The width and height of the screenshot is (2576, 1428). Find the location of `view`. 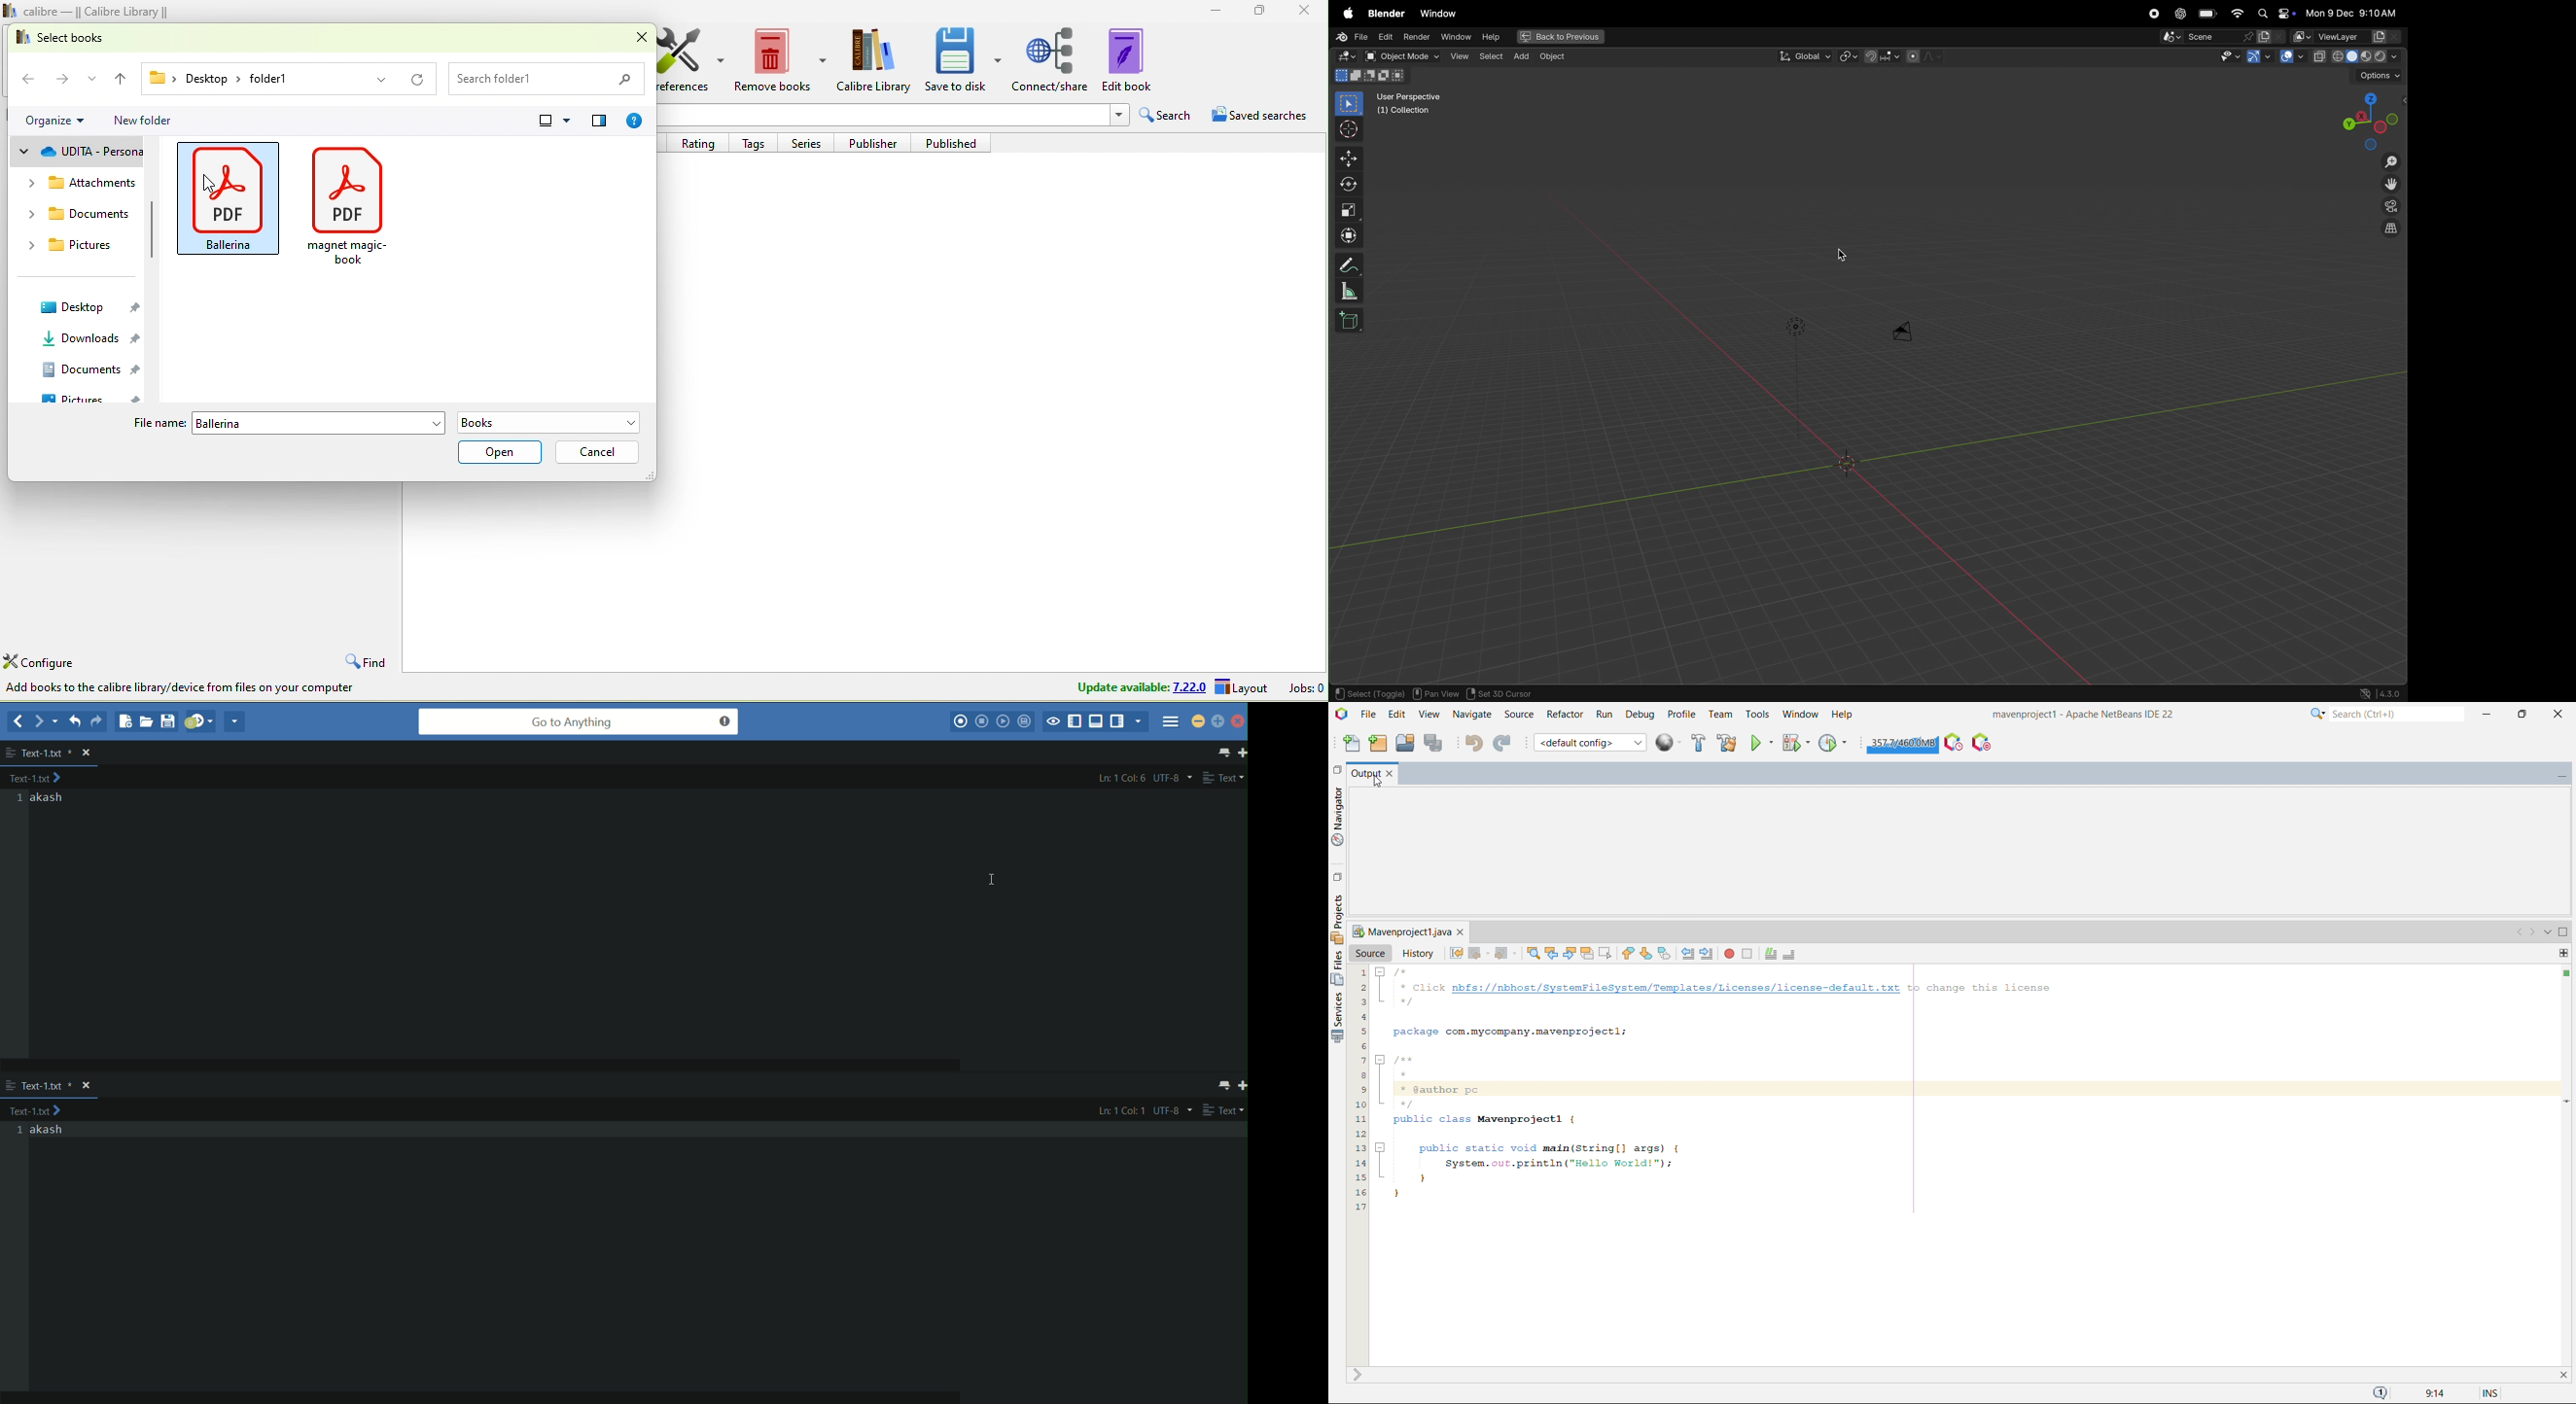

view is located at coordinates (562, 121).